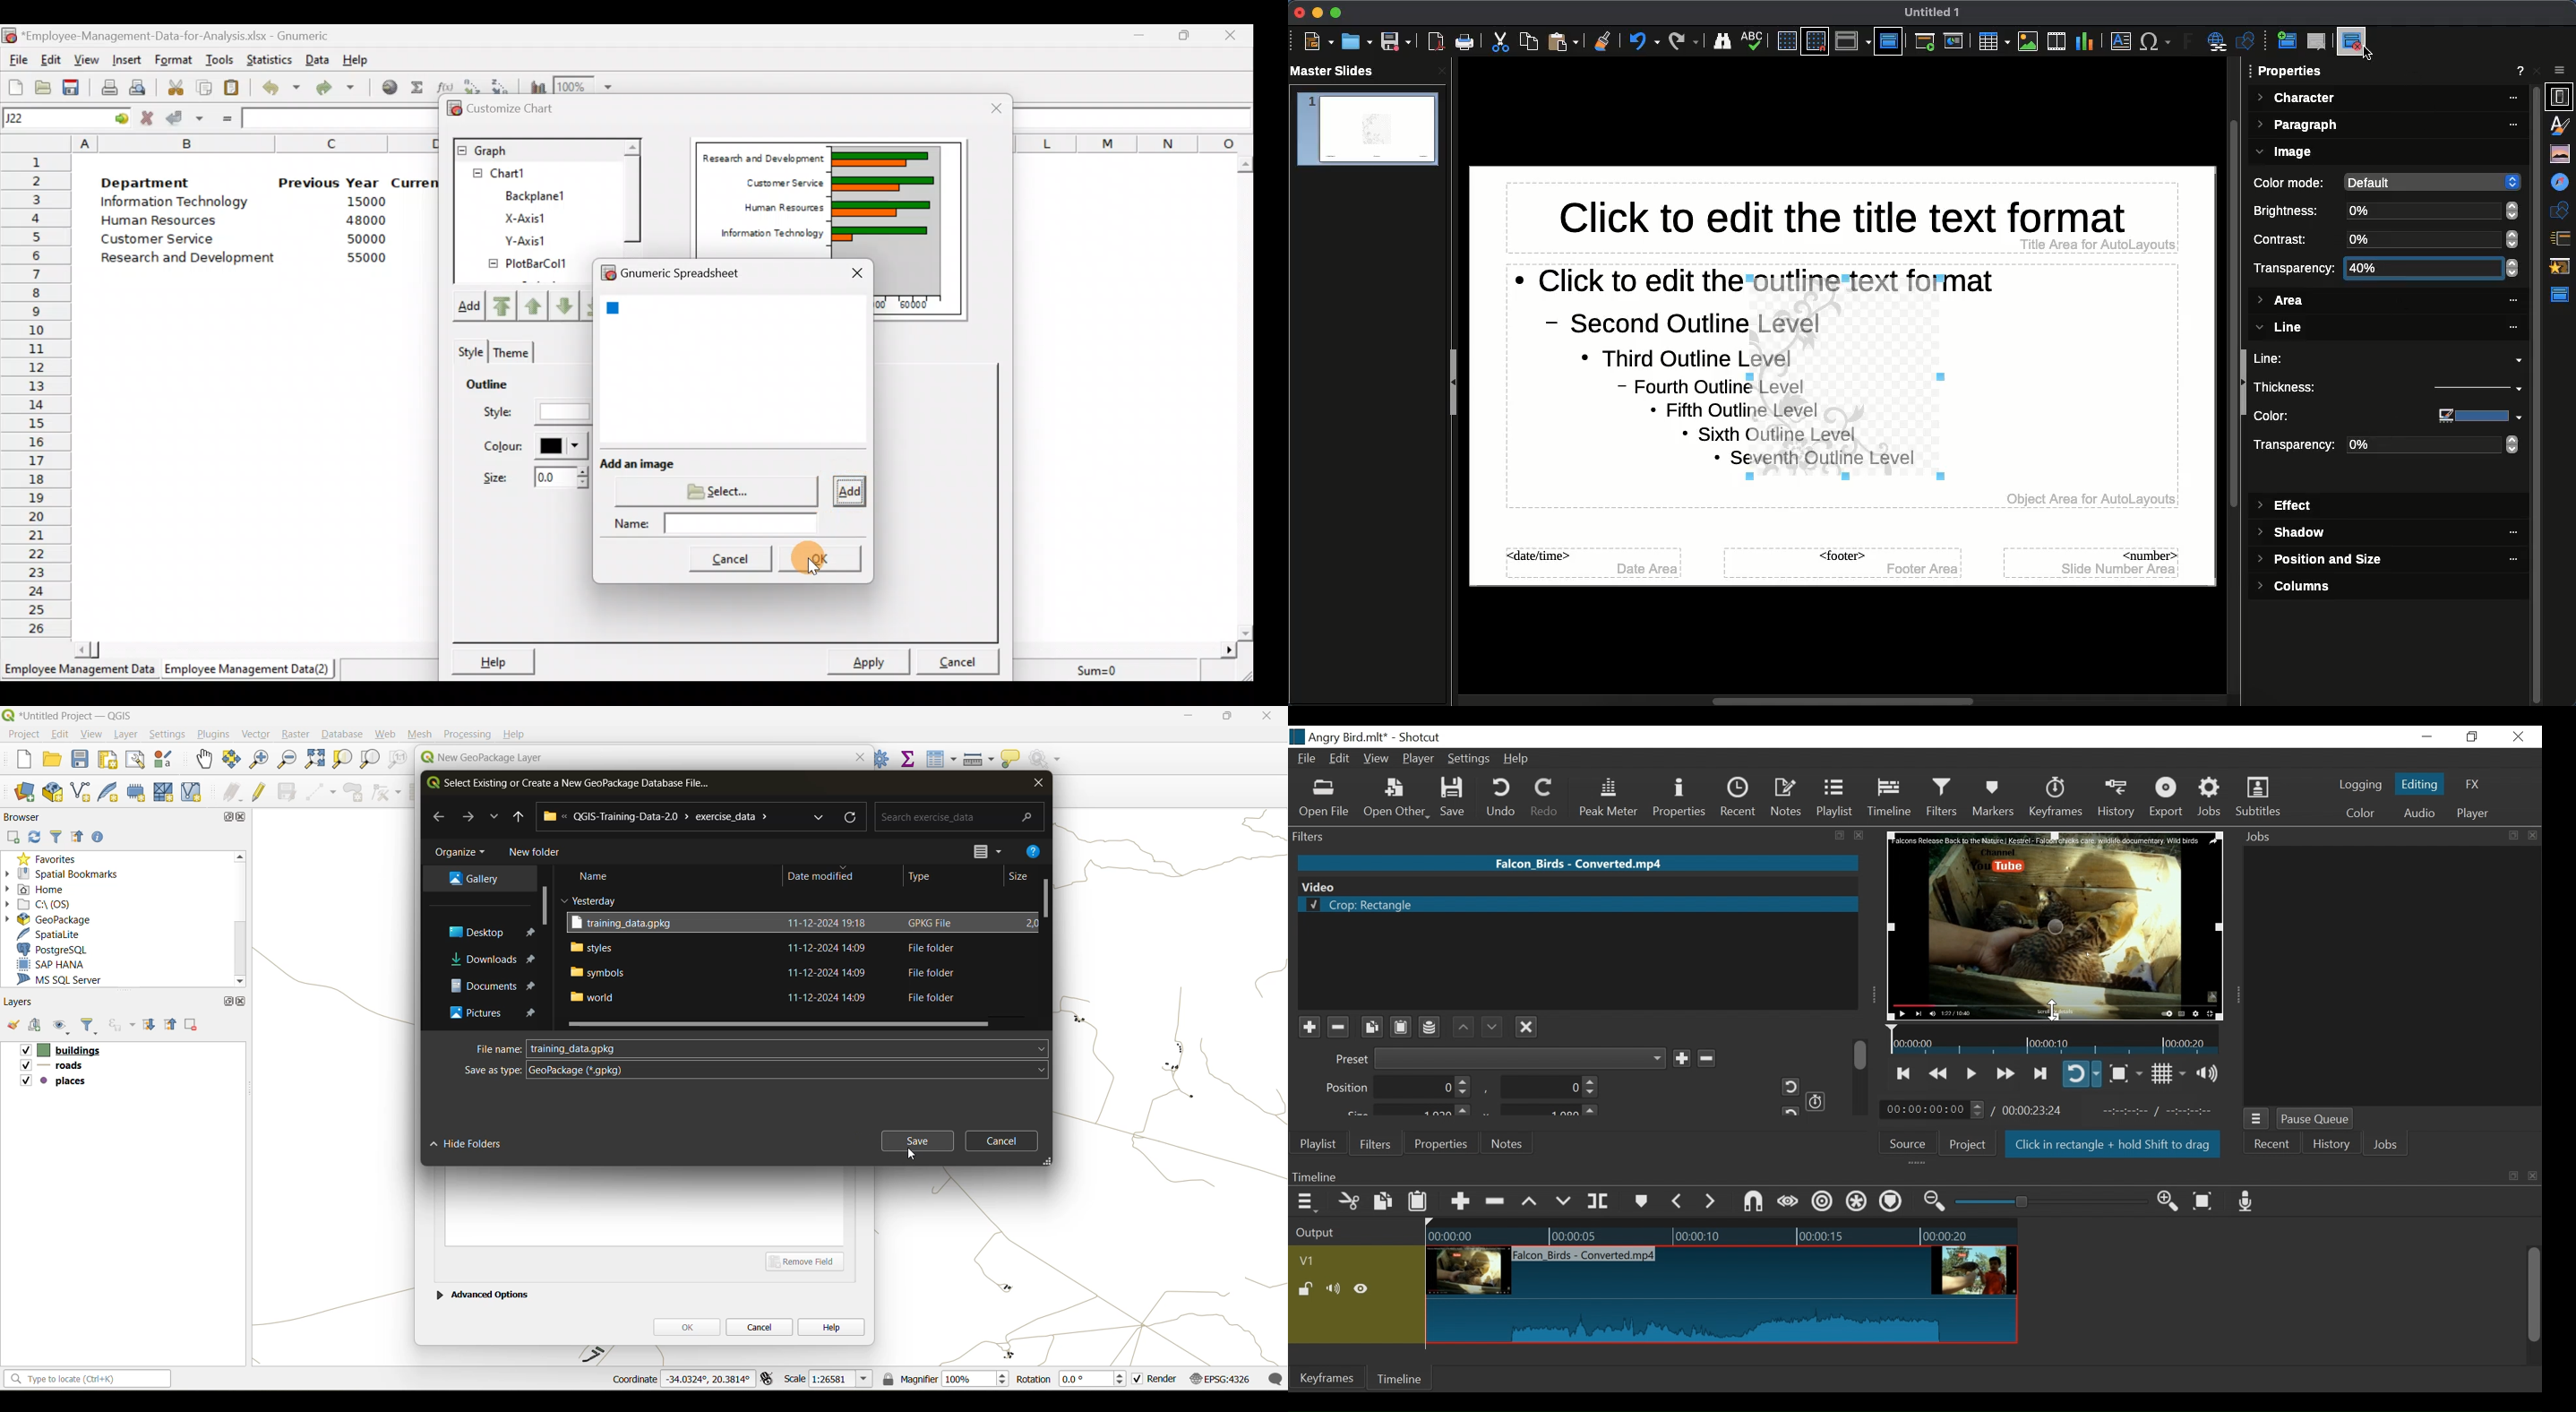 The height and width of the screenshot is (1428, 2576). Describe the element at coordinates (2535, 1177) in the screenshot. I see `close` at that location.